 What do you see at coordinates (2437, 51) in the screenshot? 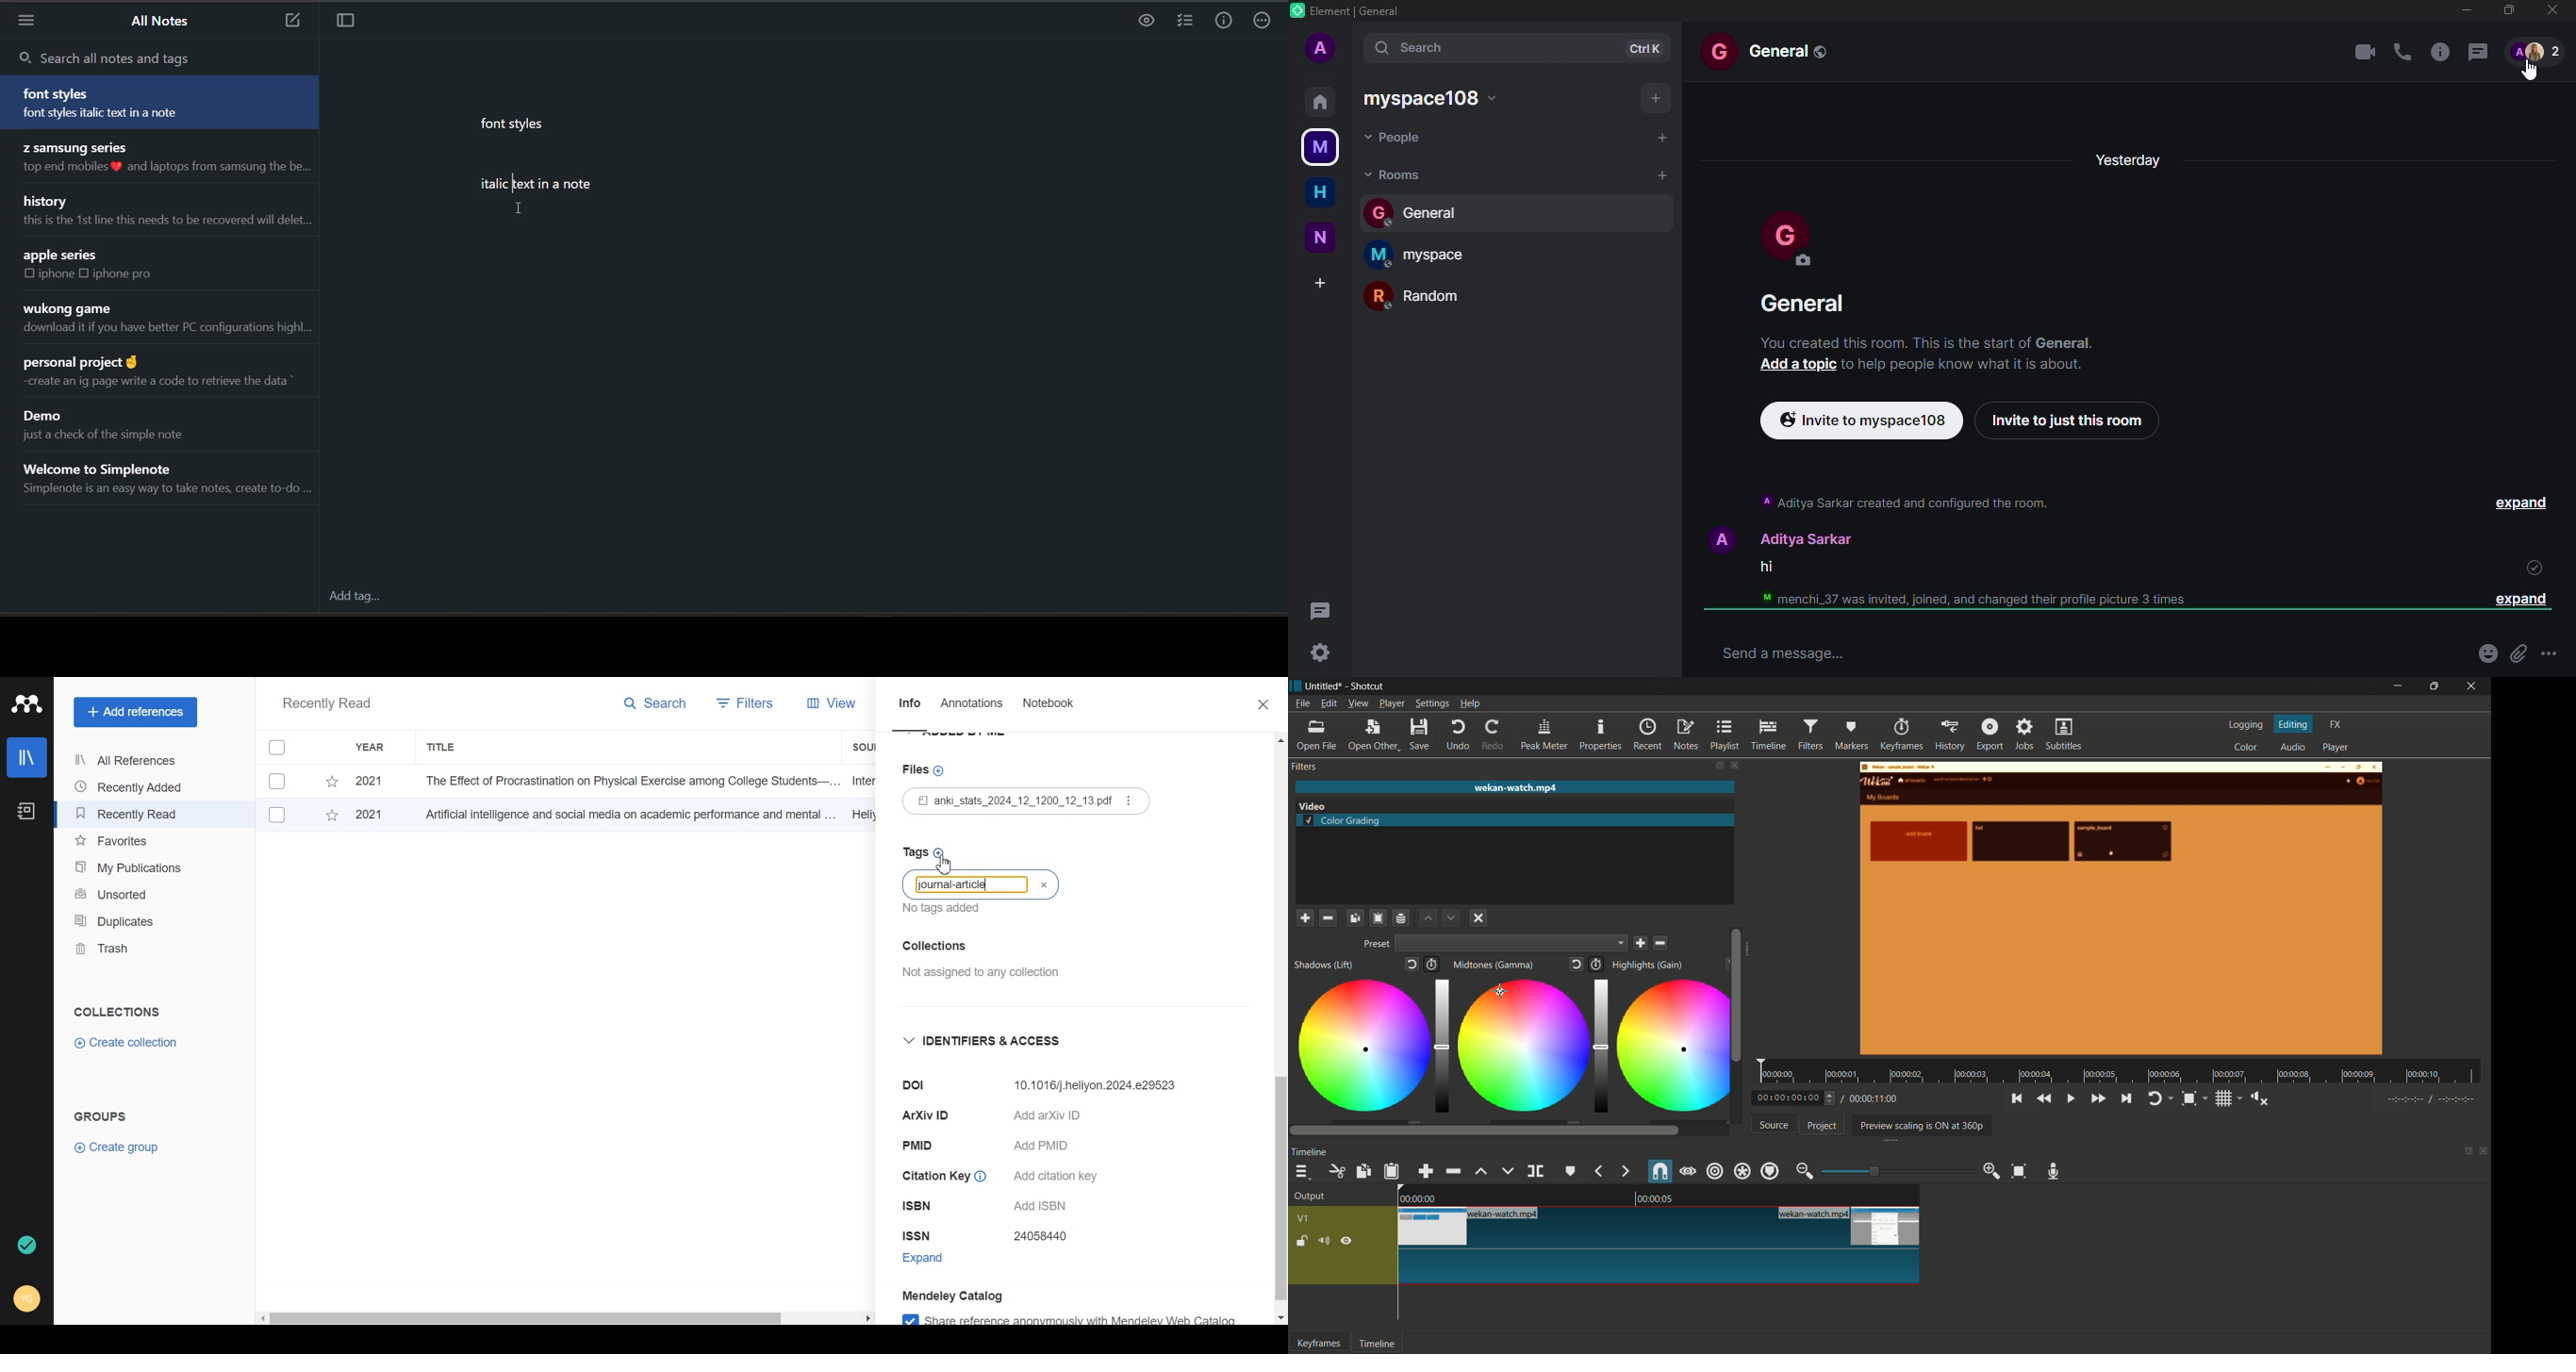
I see `info` at bounding box center [2437, 51].